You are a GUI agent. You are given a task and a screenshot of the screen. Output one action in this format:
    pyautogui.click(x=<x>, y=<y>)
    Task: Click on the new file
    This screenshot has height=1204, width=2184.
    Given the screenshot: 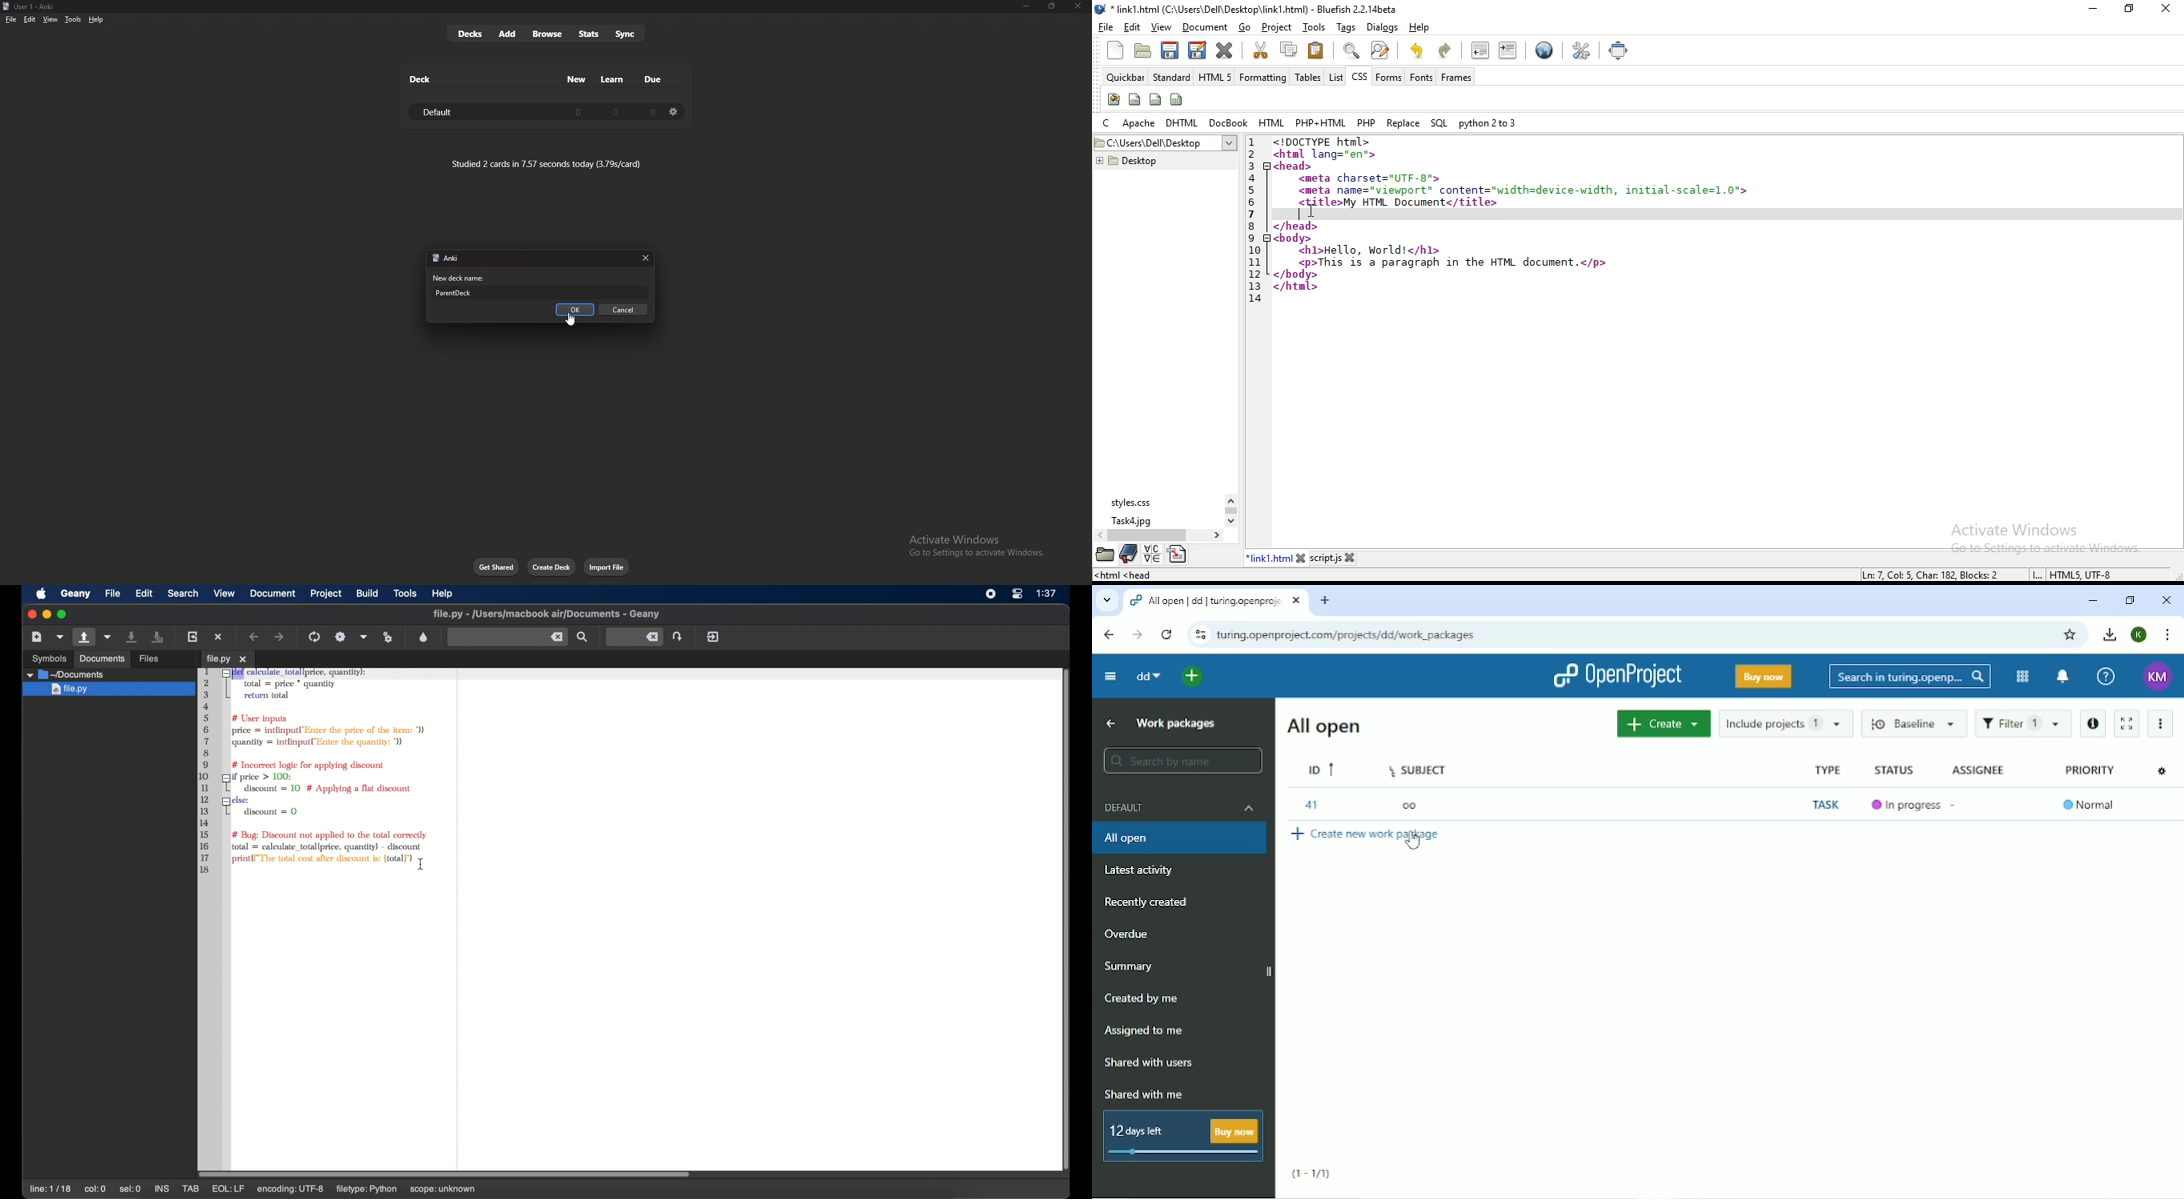 What is the action you would take?
    pyautogui.click(x=1114, y=50)
    